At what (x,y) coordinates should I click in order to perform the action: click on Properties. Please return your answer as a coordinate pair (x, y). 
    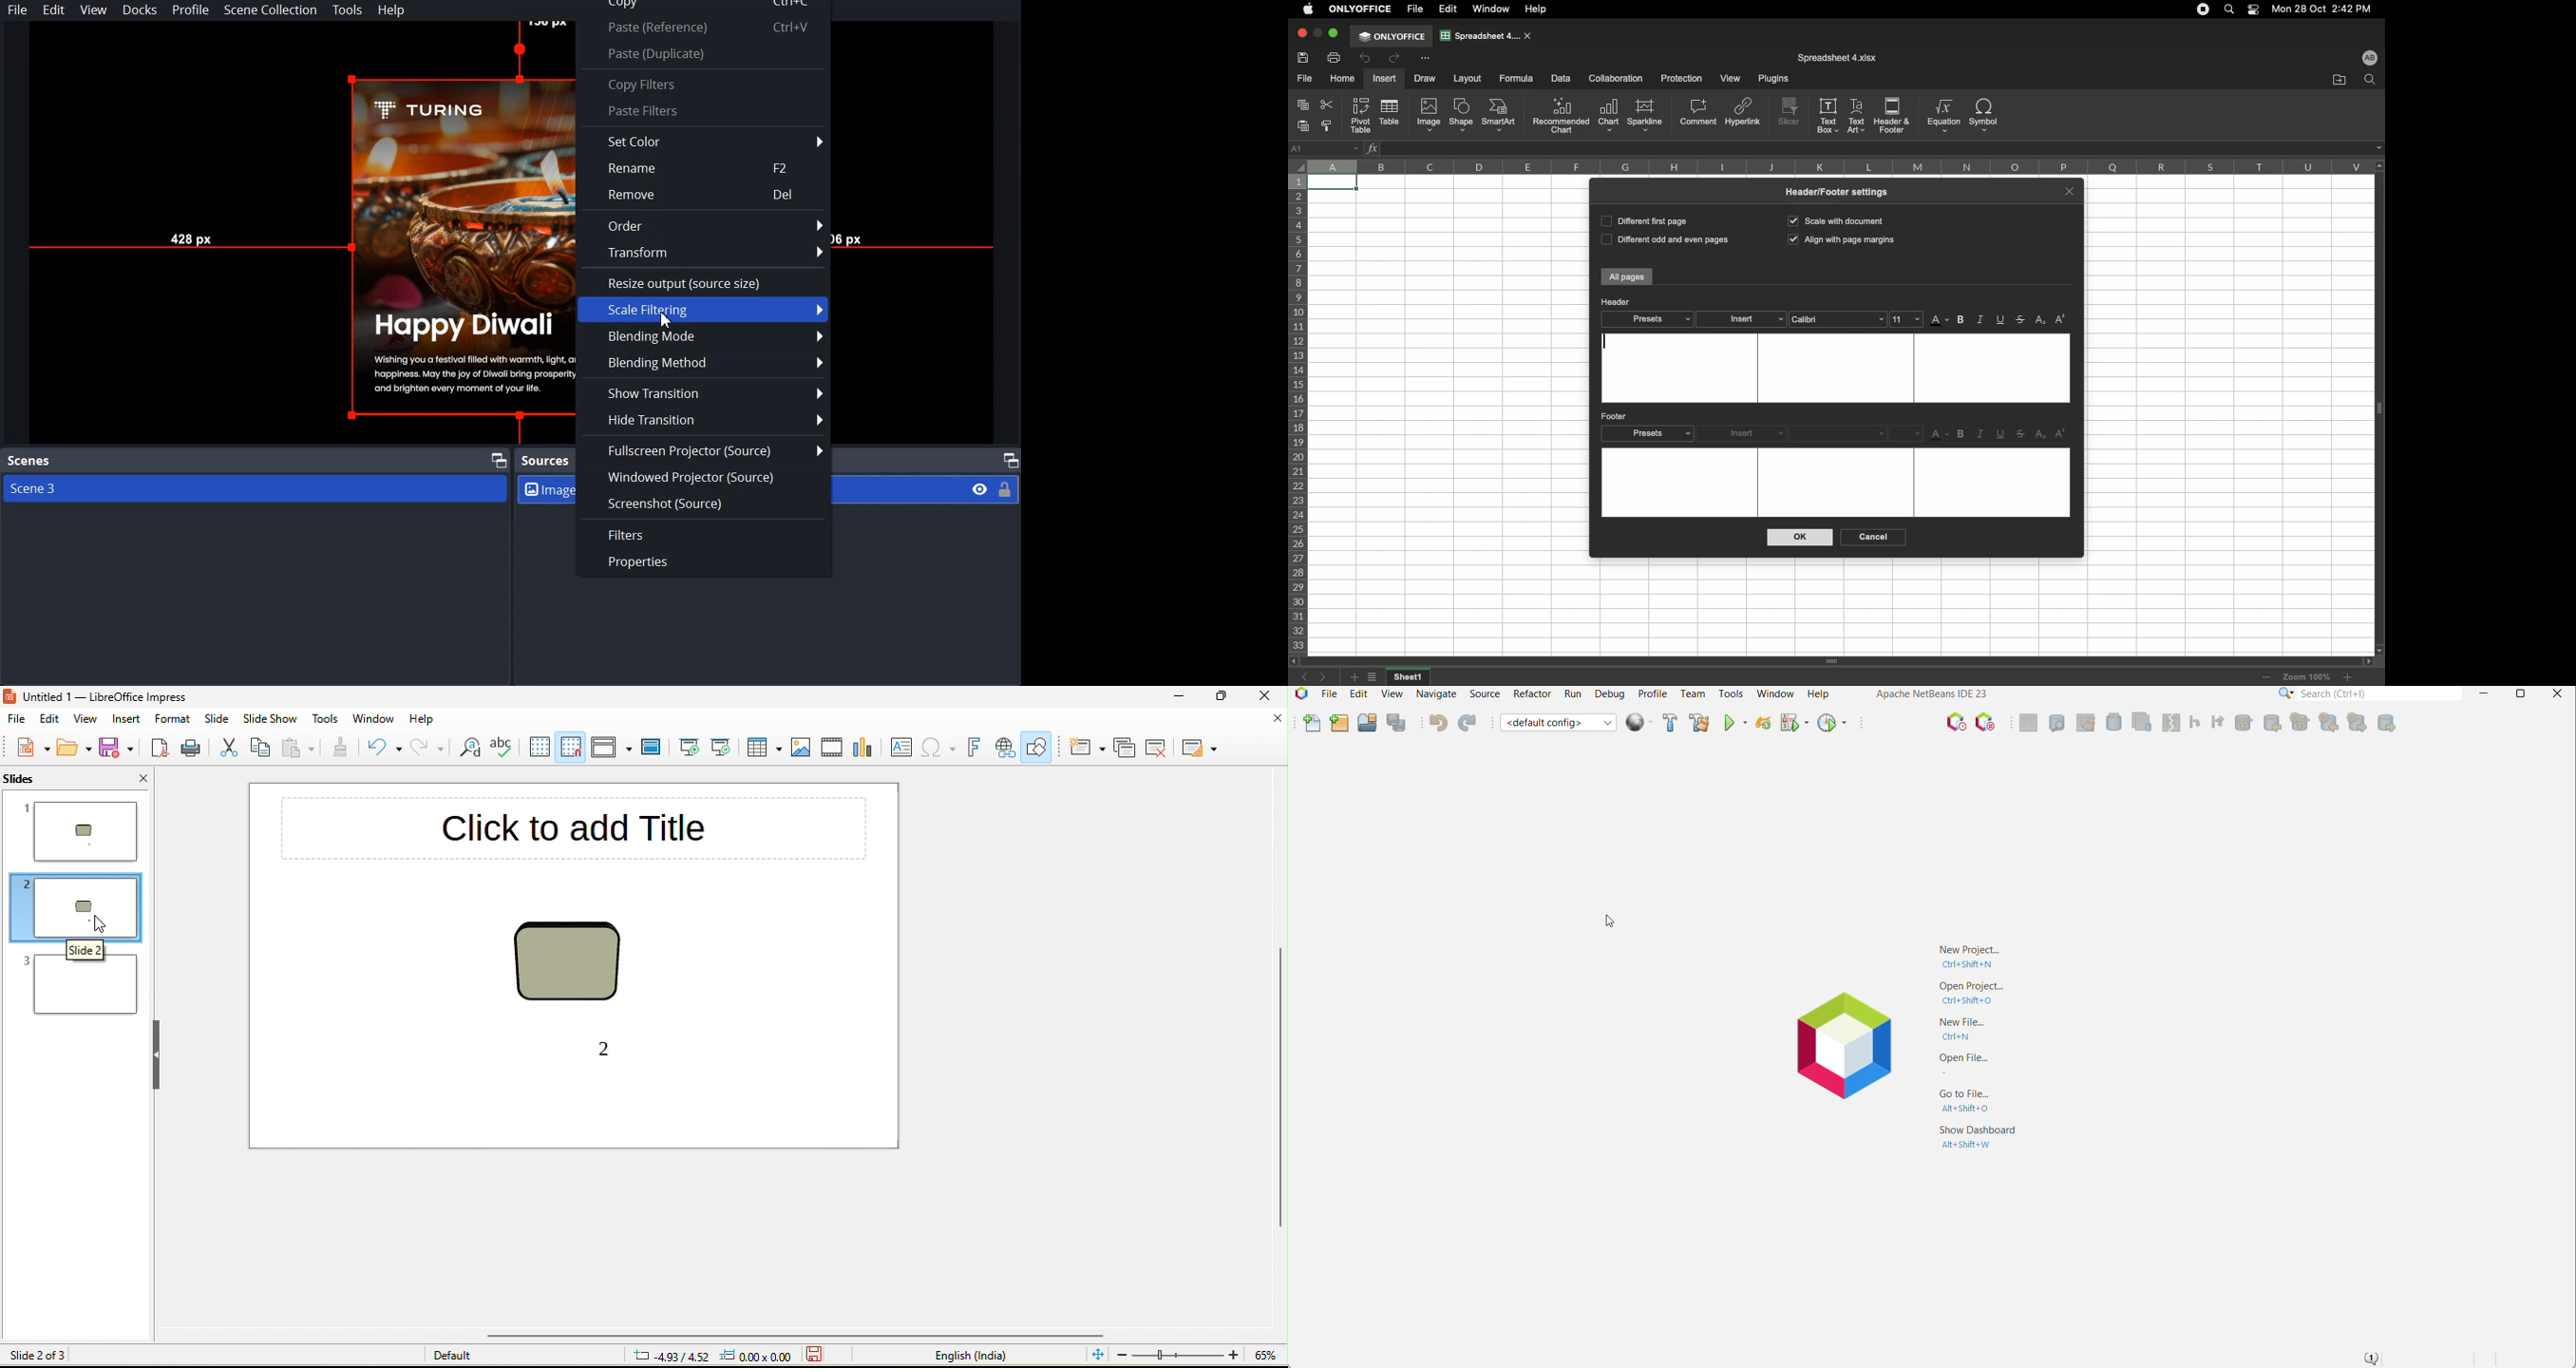
    Looking at the image, I should click on (704, 564).